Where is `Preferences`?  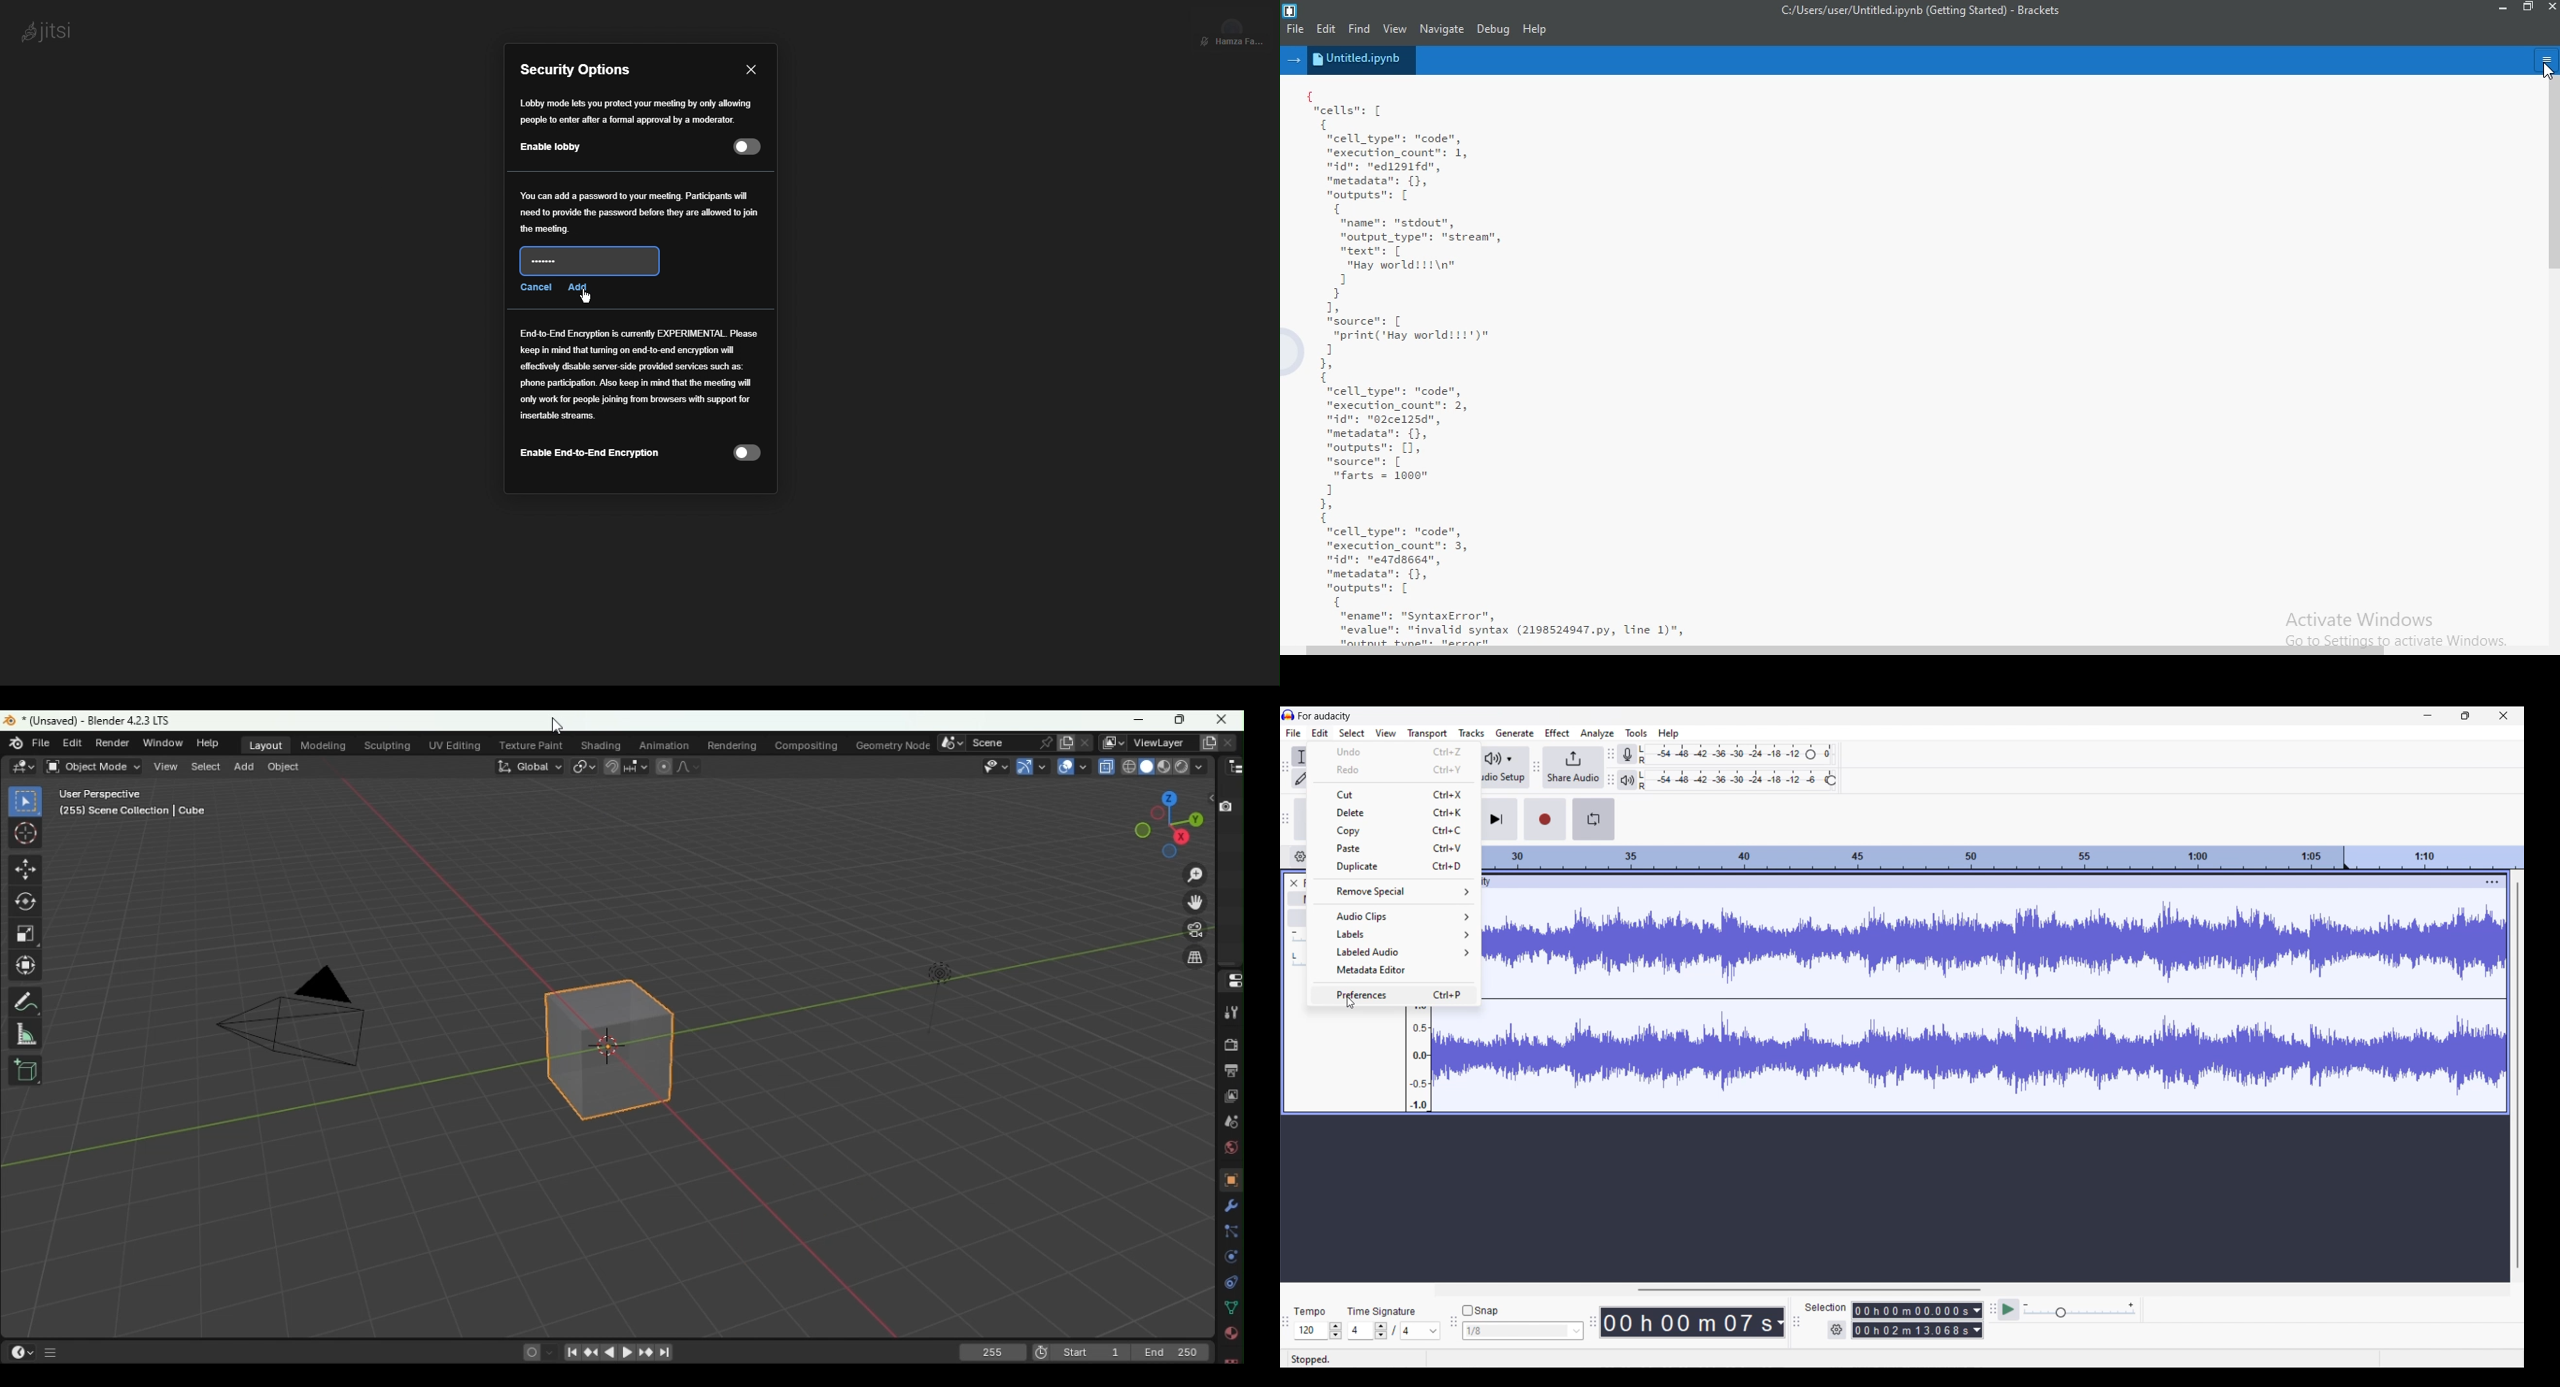
Preferences is located at coordinates (1395, 994).